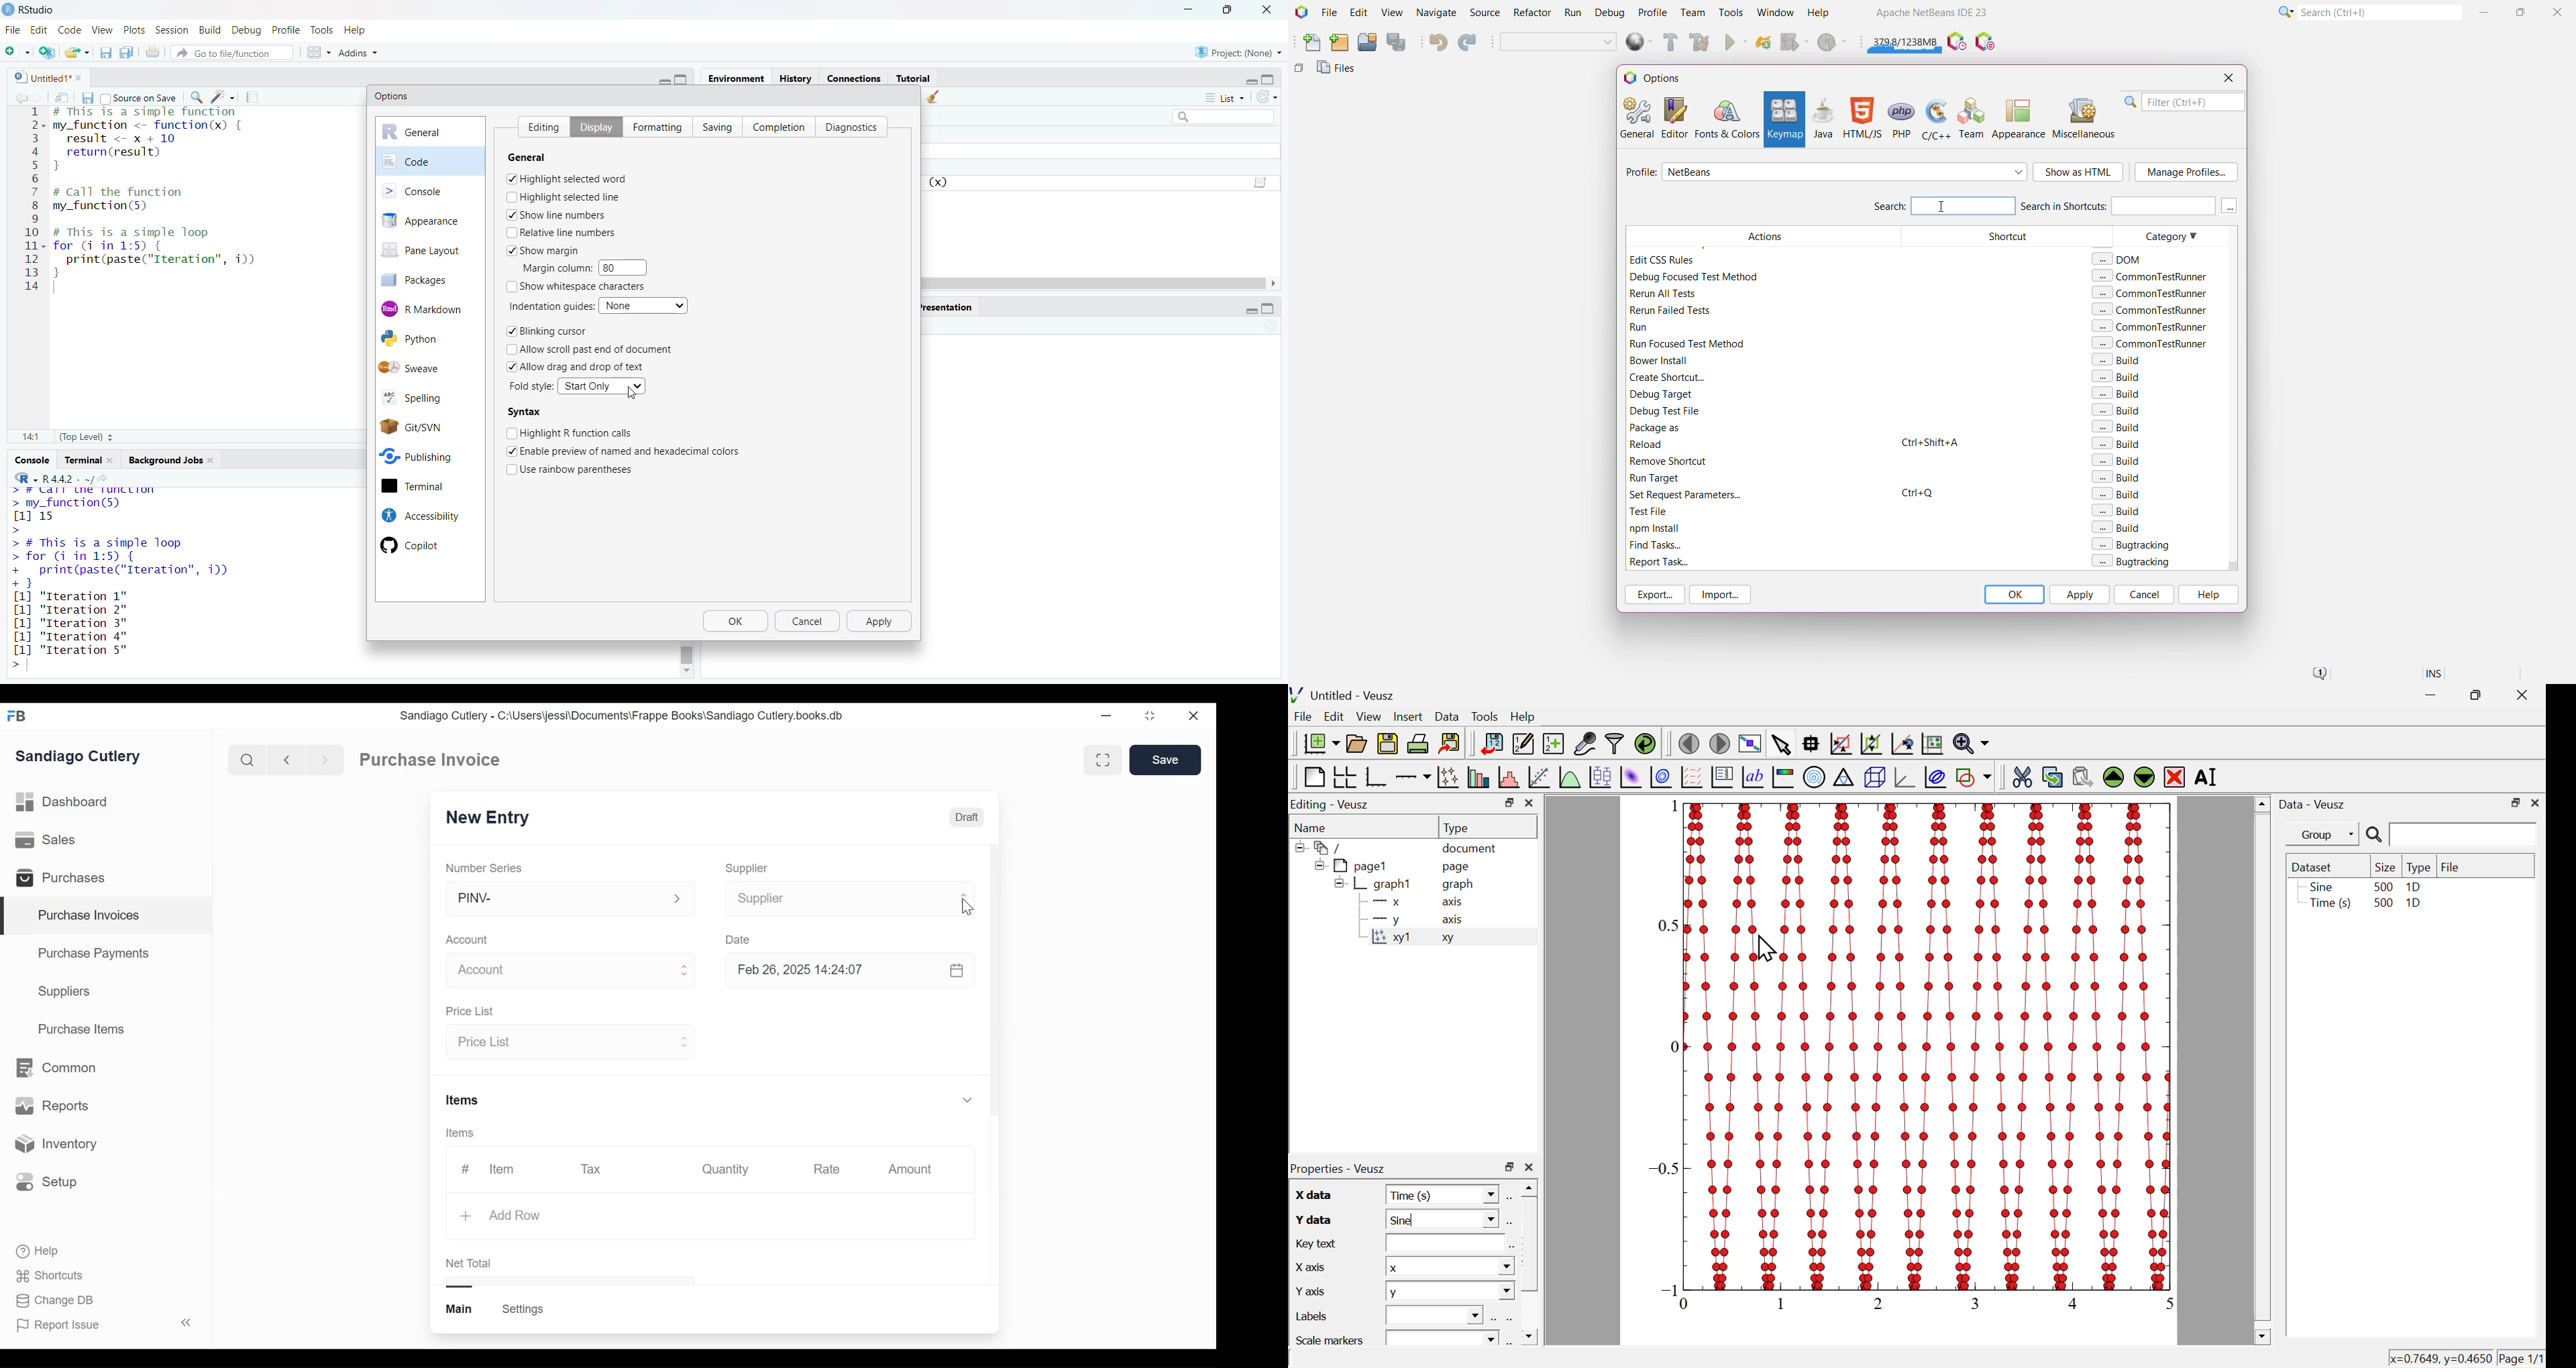 The width and height of the screenshot is (2576, 1372). I want to click on Account, so click(555, 972).